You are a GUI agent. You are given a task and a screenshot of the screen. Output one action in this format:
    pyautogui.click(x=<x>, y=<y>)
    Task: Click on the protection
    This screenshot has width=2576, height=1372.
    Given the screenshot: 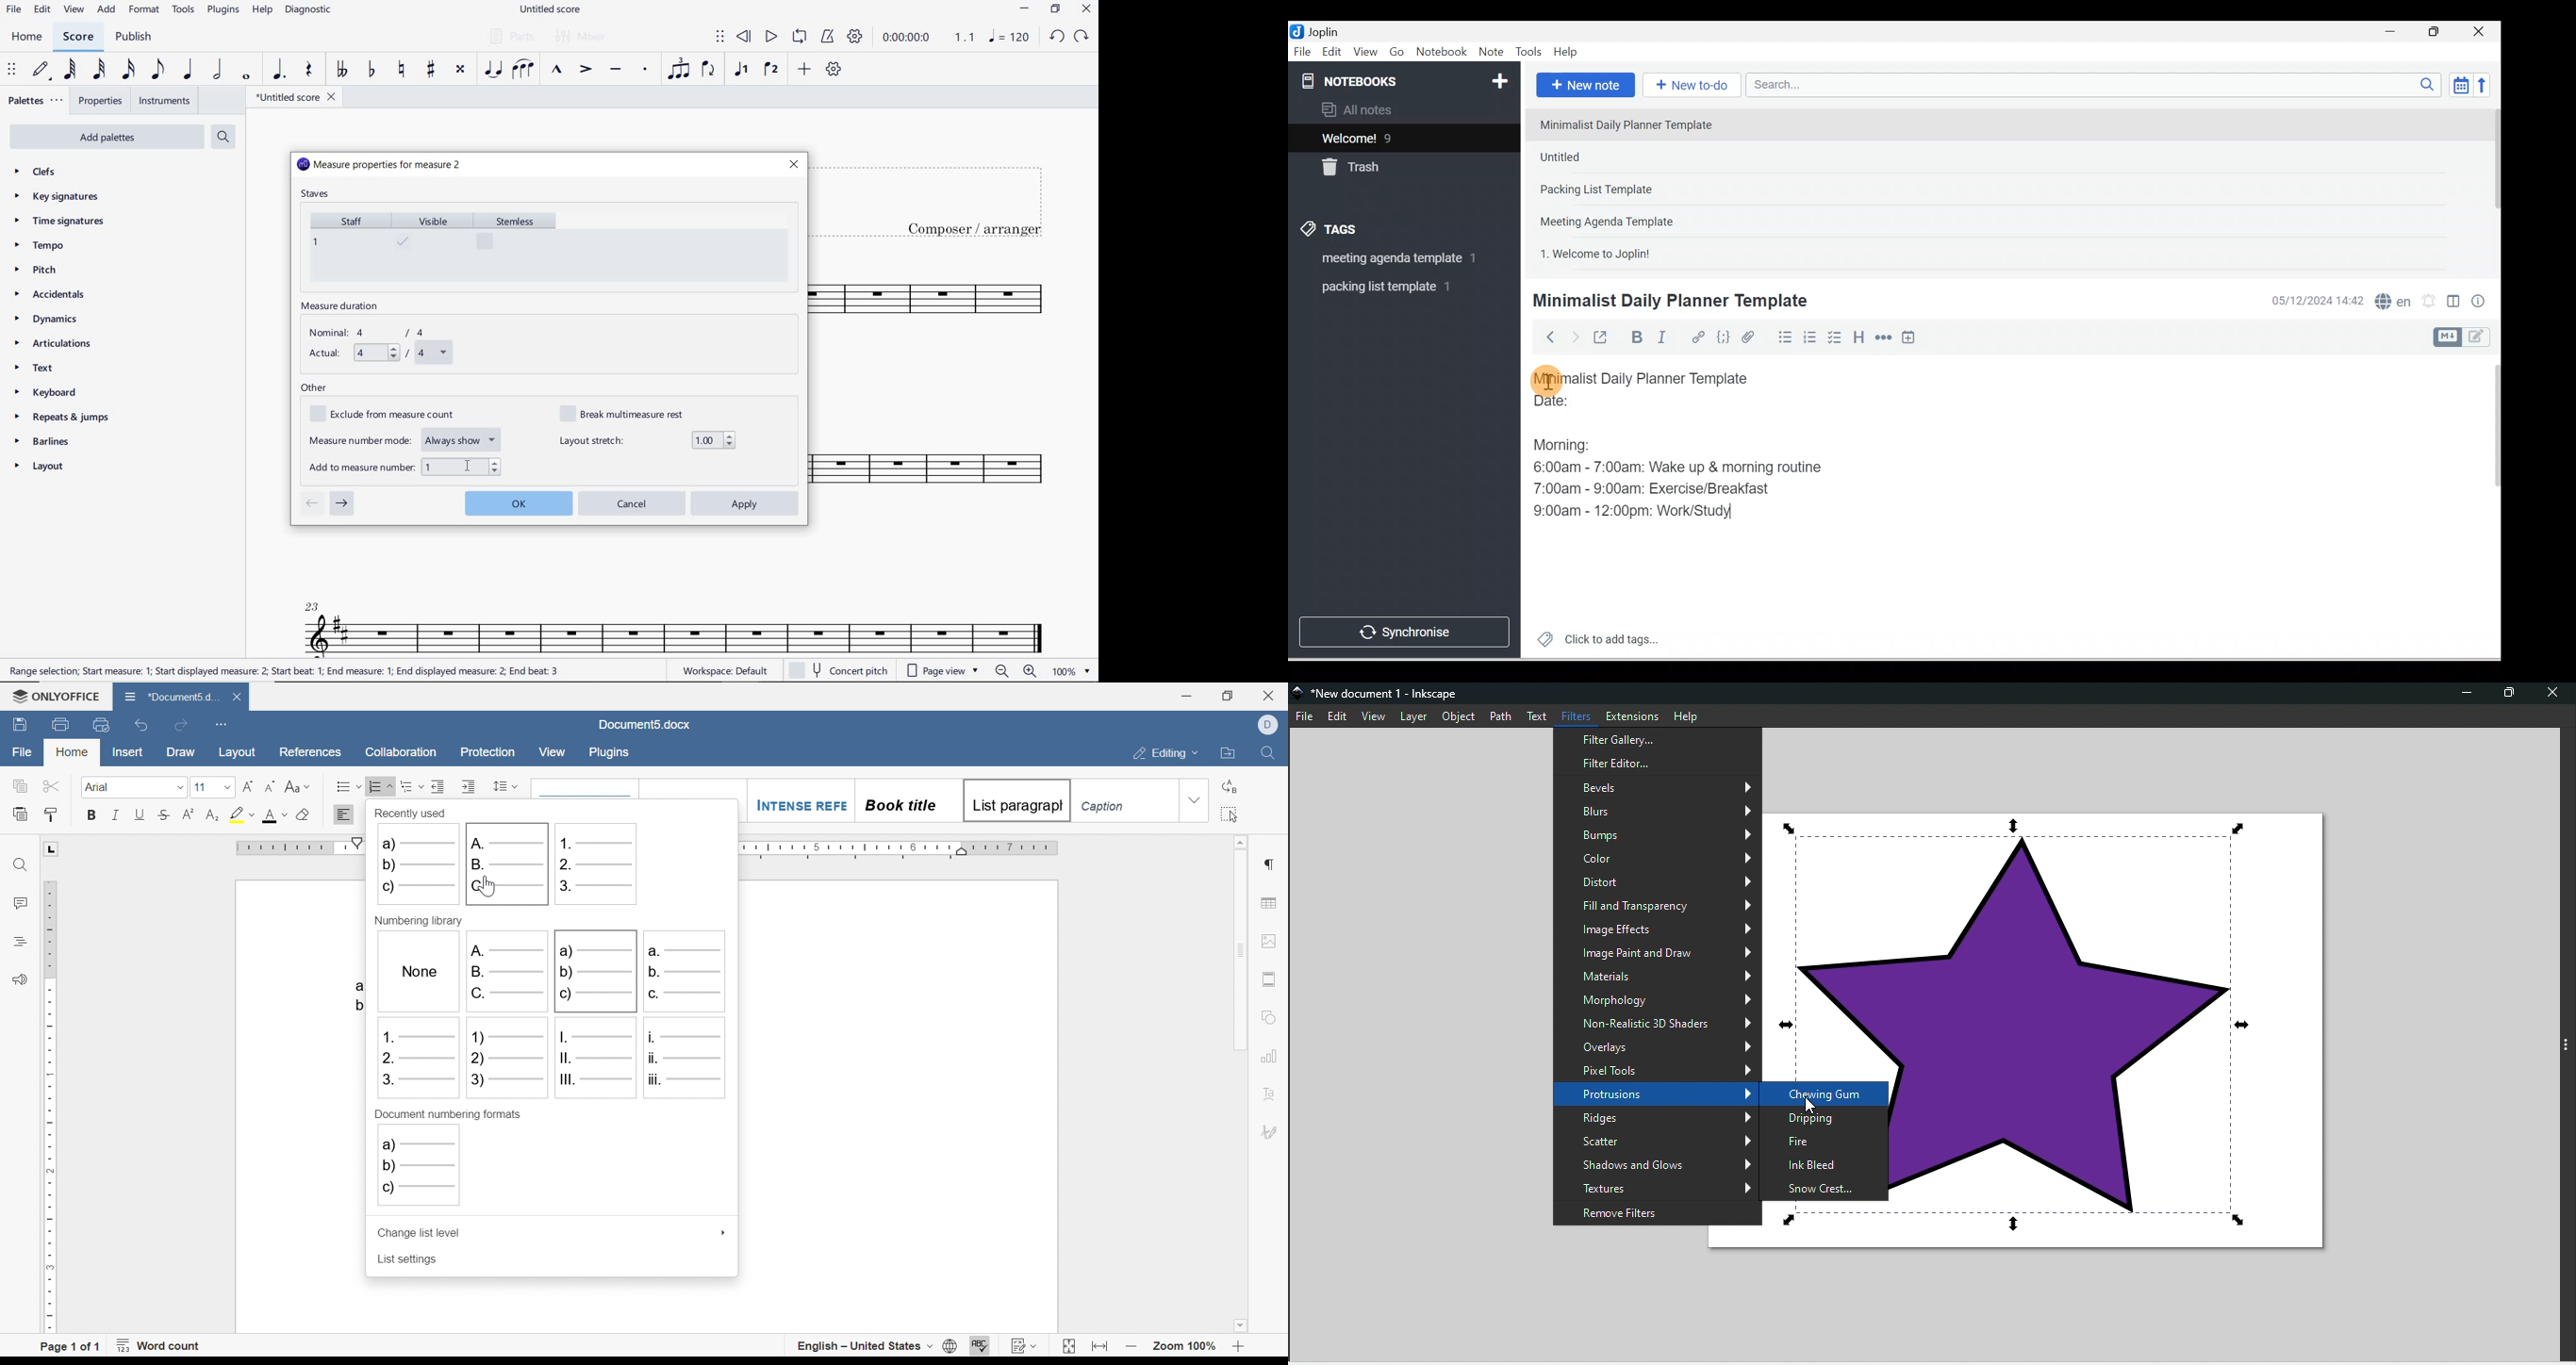 What is the action you would take?
    pyautogui.click(x=490, y=753)
    